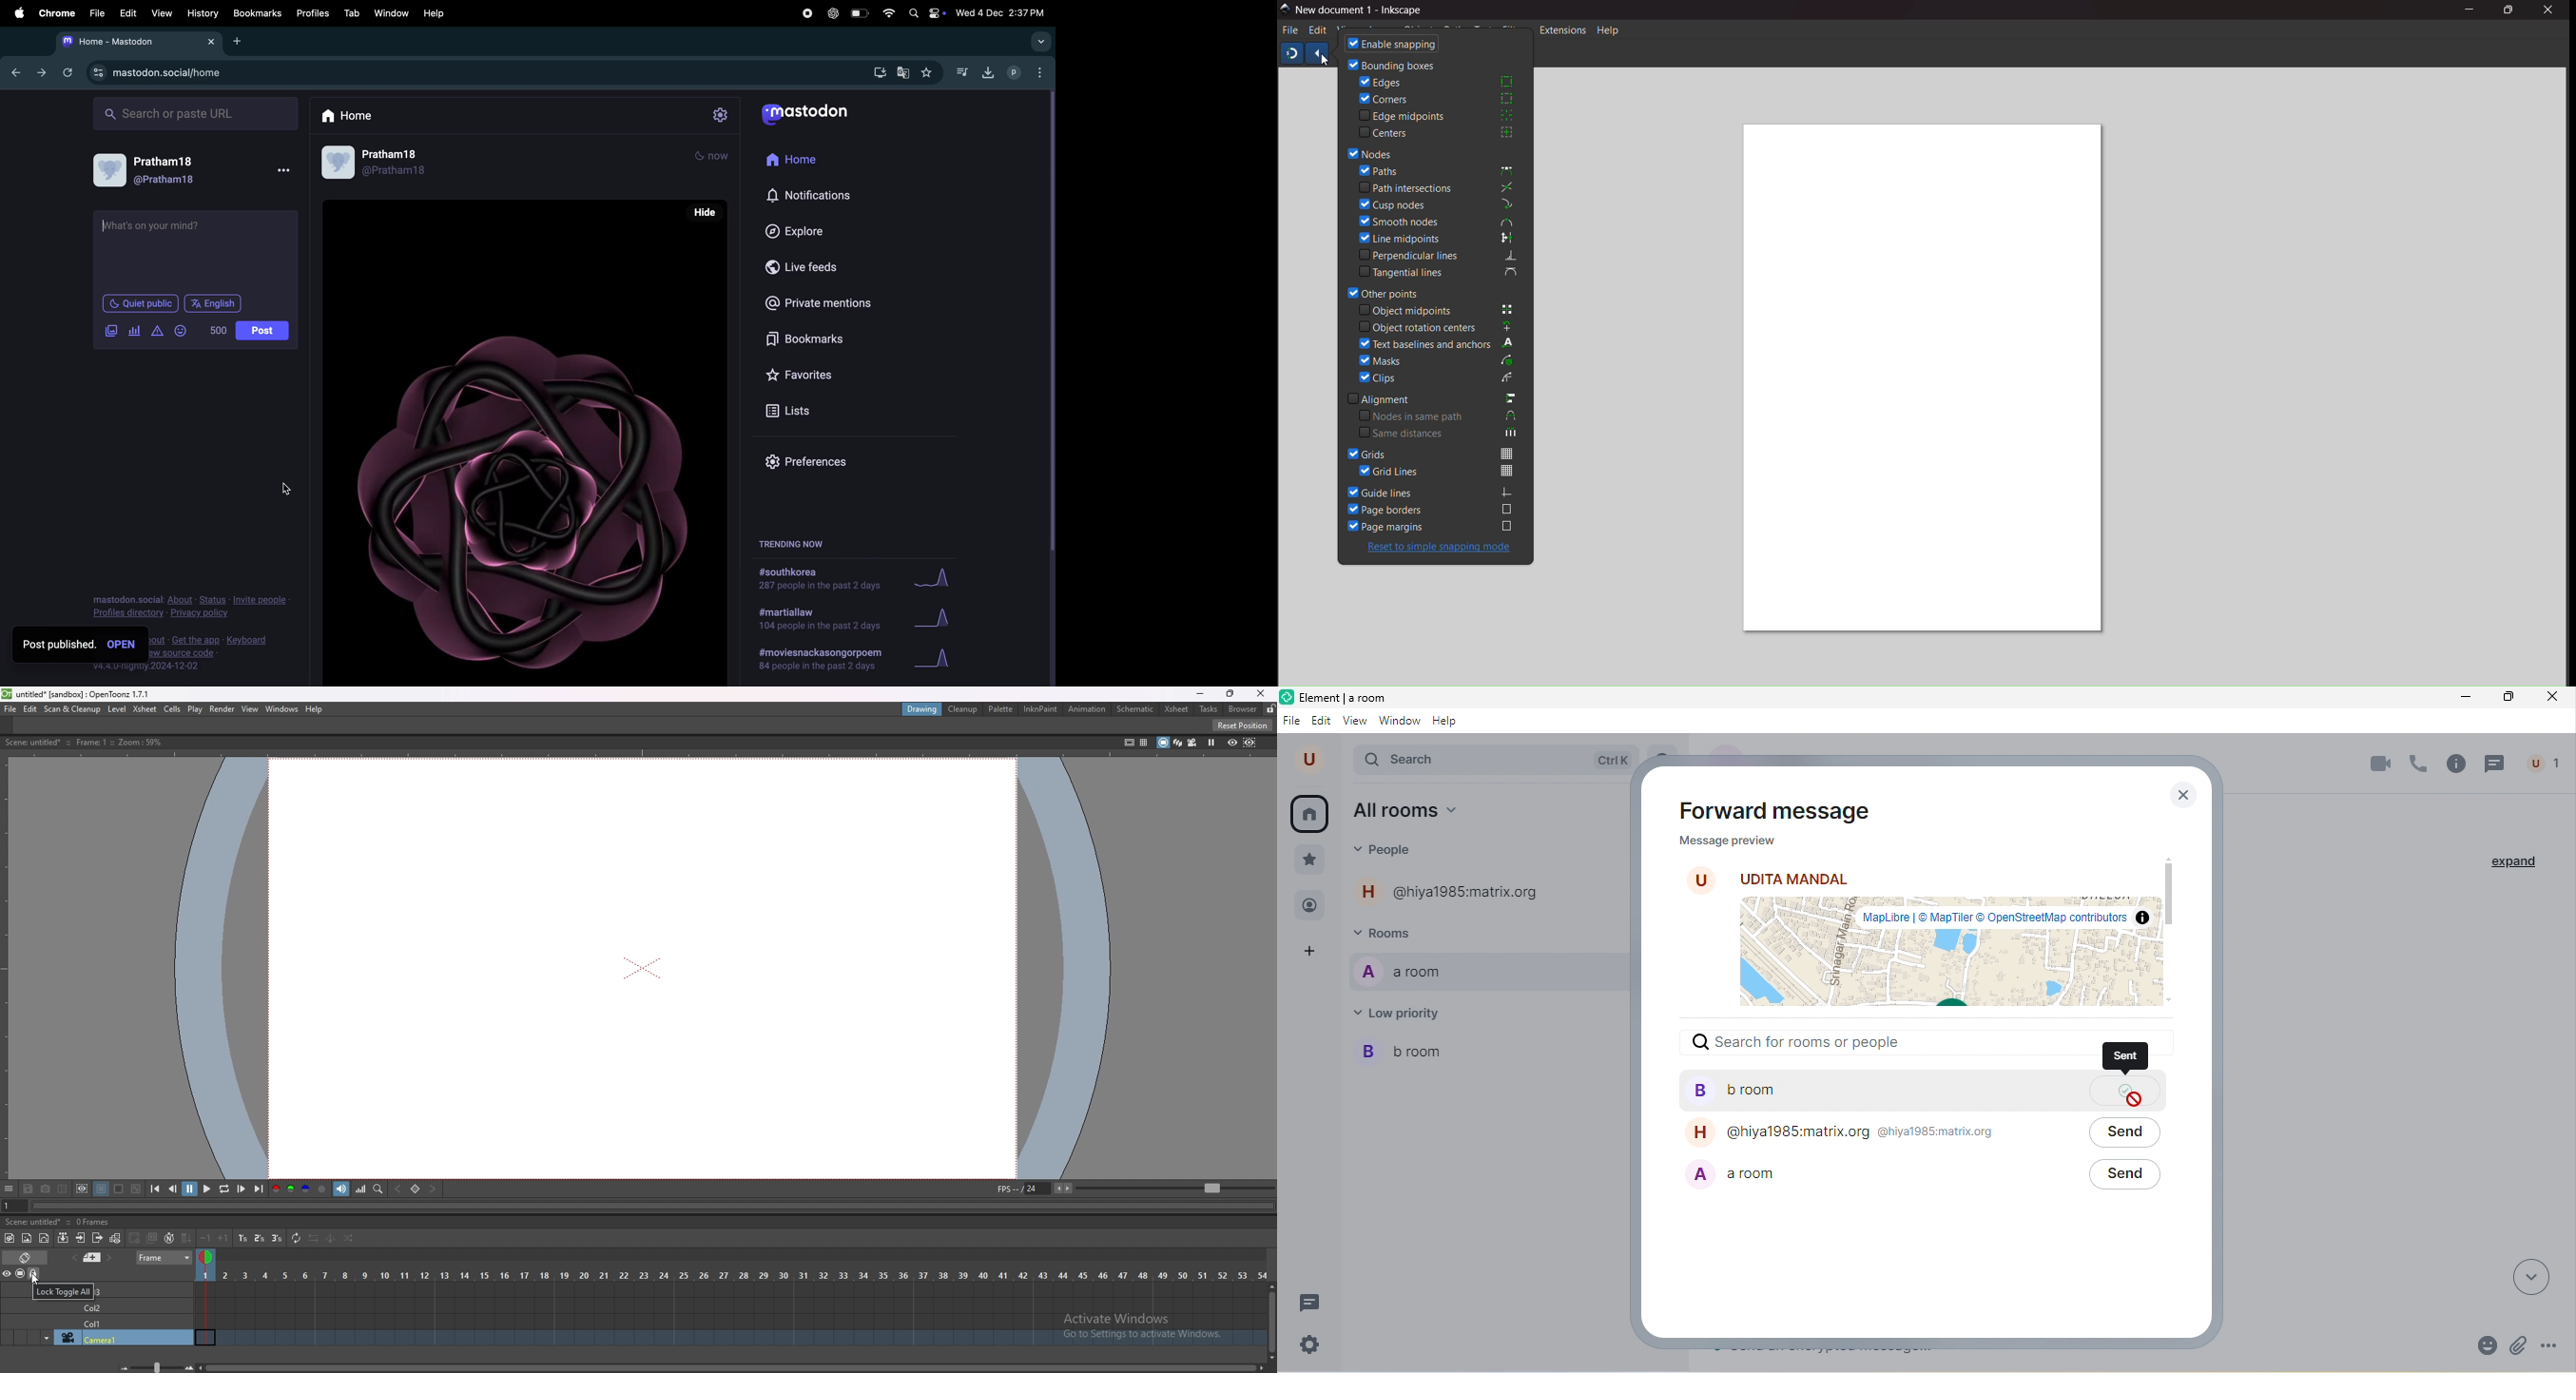 This screenshot has height=1400, width=2576. What do you see at coordinates (2128, 1183) in the screenshot?
I see `send` at bounding box center [2128, 1183].